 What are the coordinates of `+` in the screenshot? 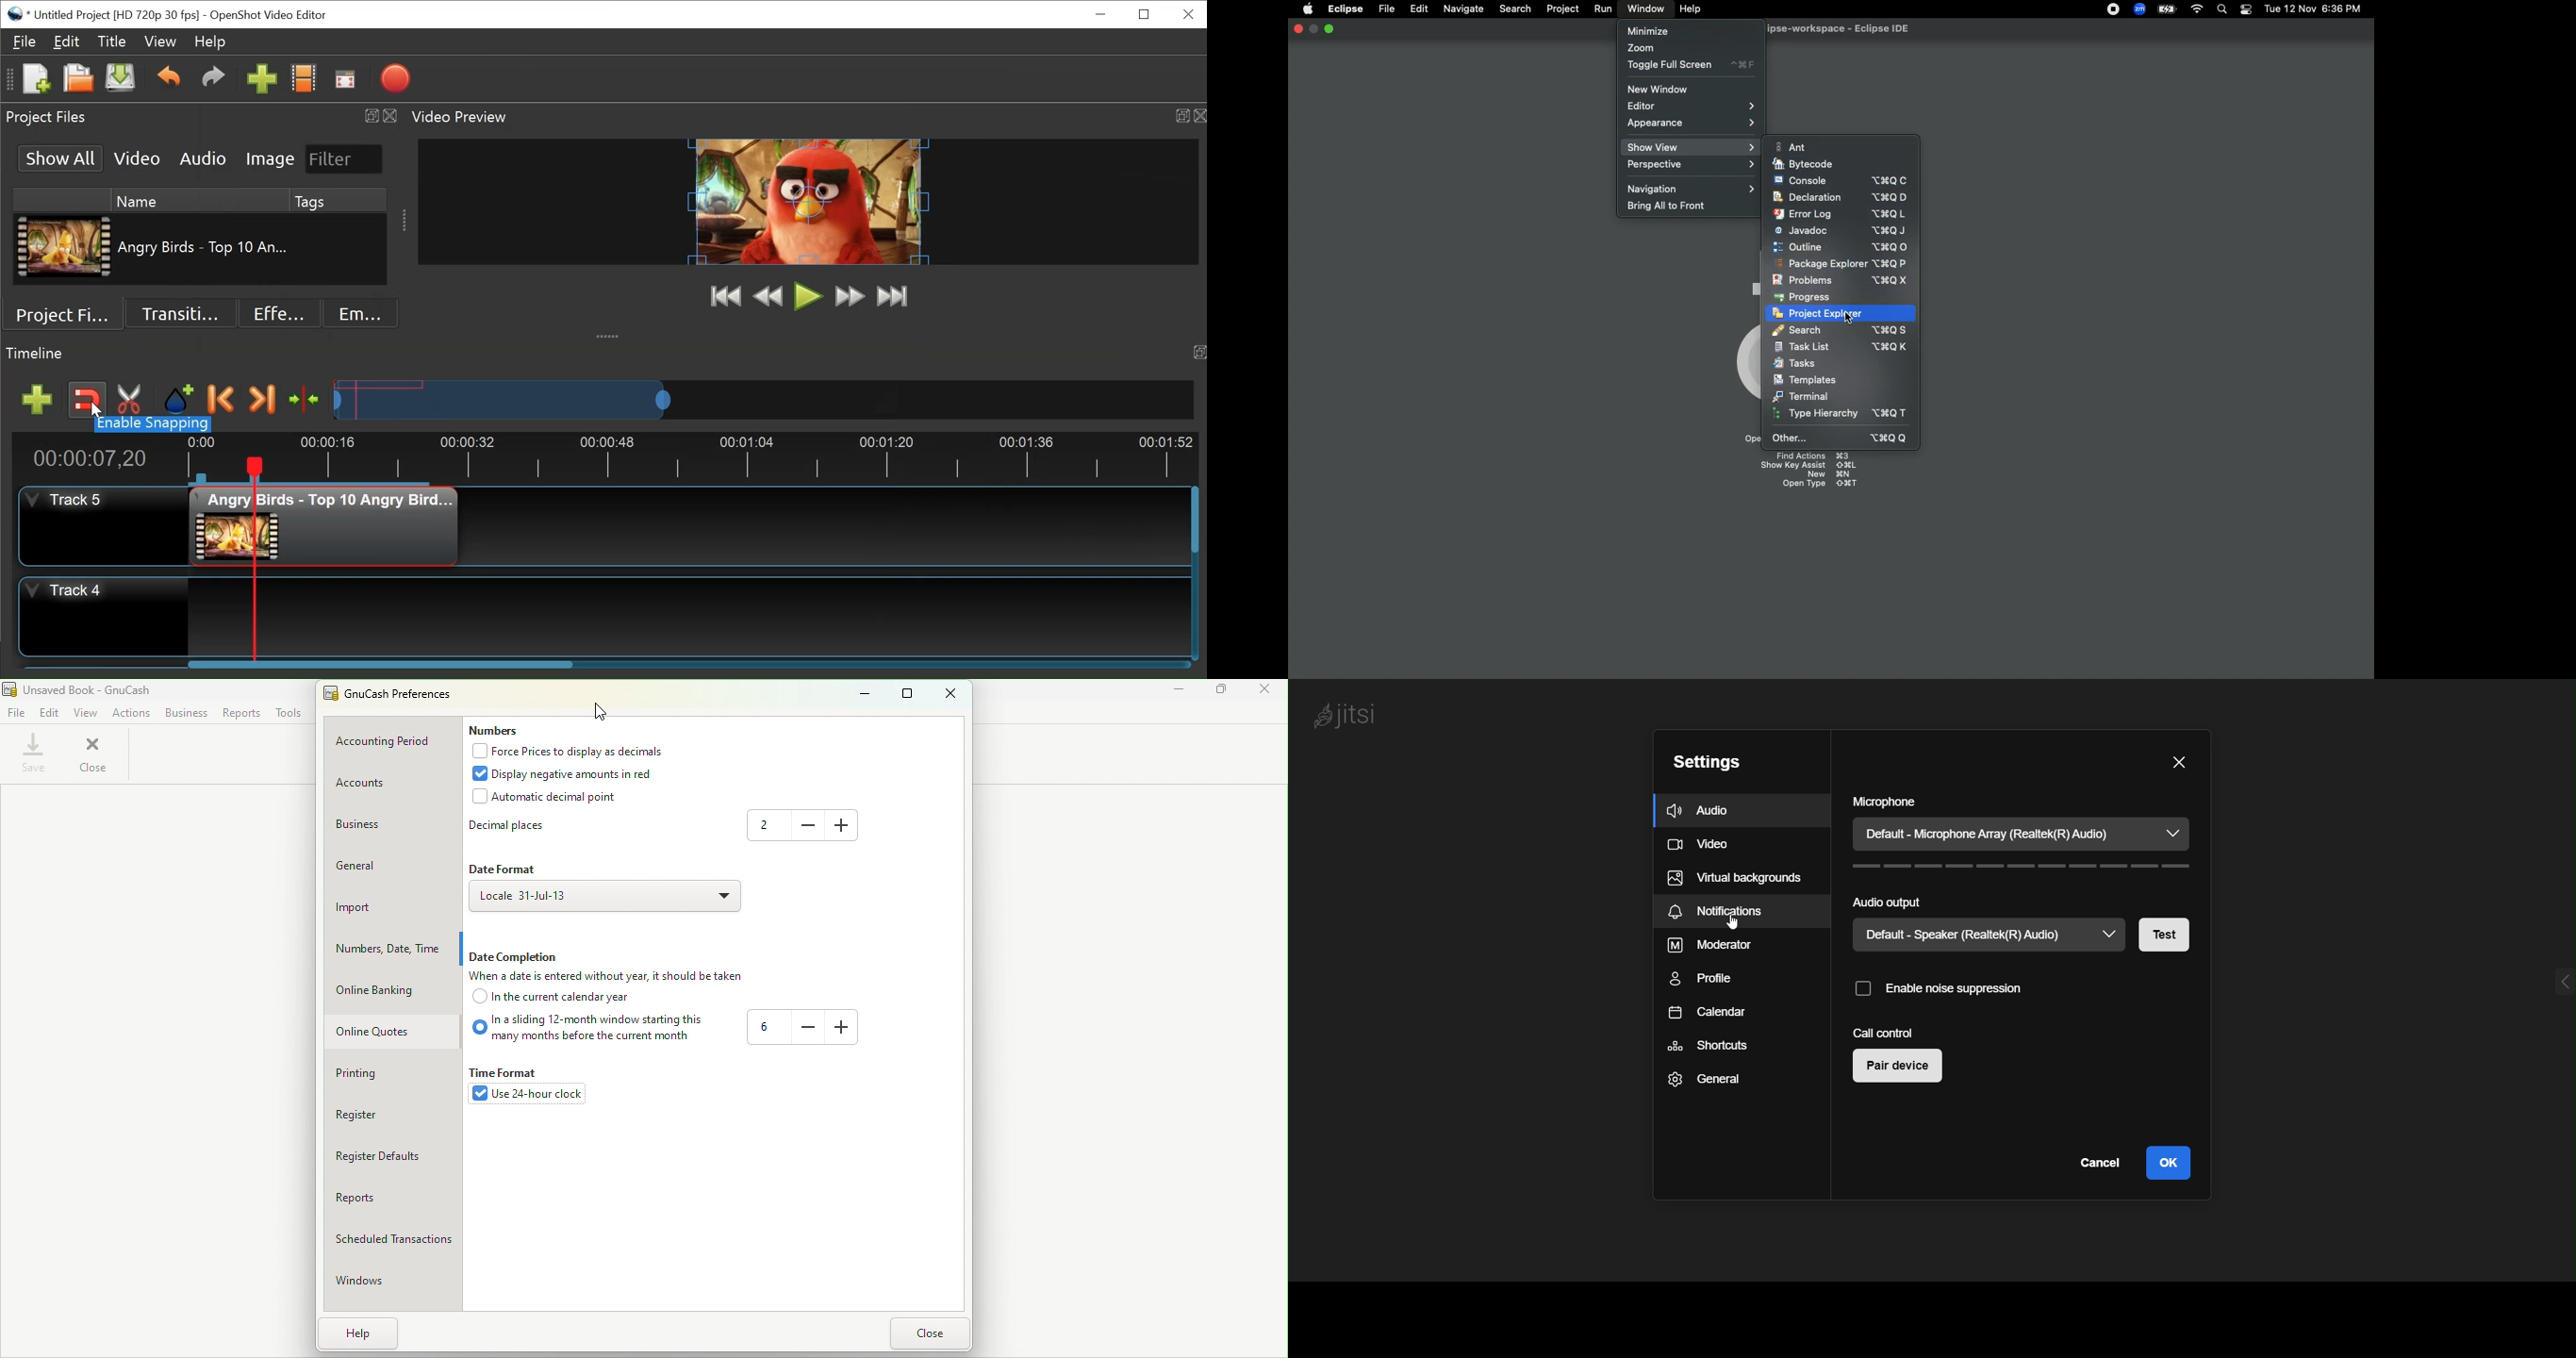 It's located at (842, 823).